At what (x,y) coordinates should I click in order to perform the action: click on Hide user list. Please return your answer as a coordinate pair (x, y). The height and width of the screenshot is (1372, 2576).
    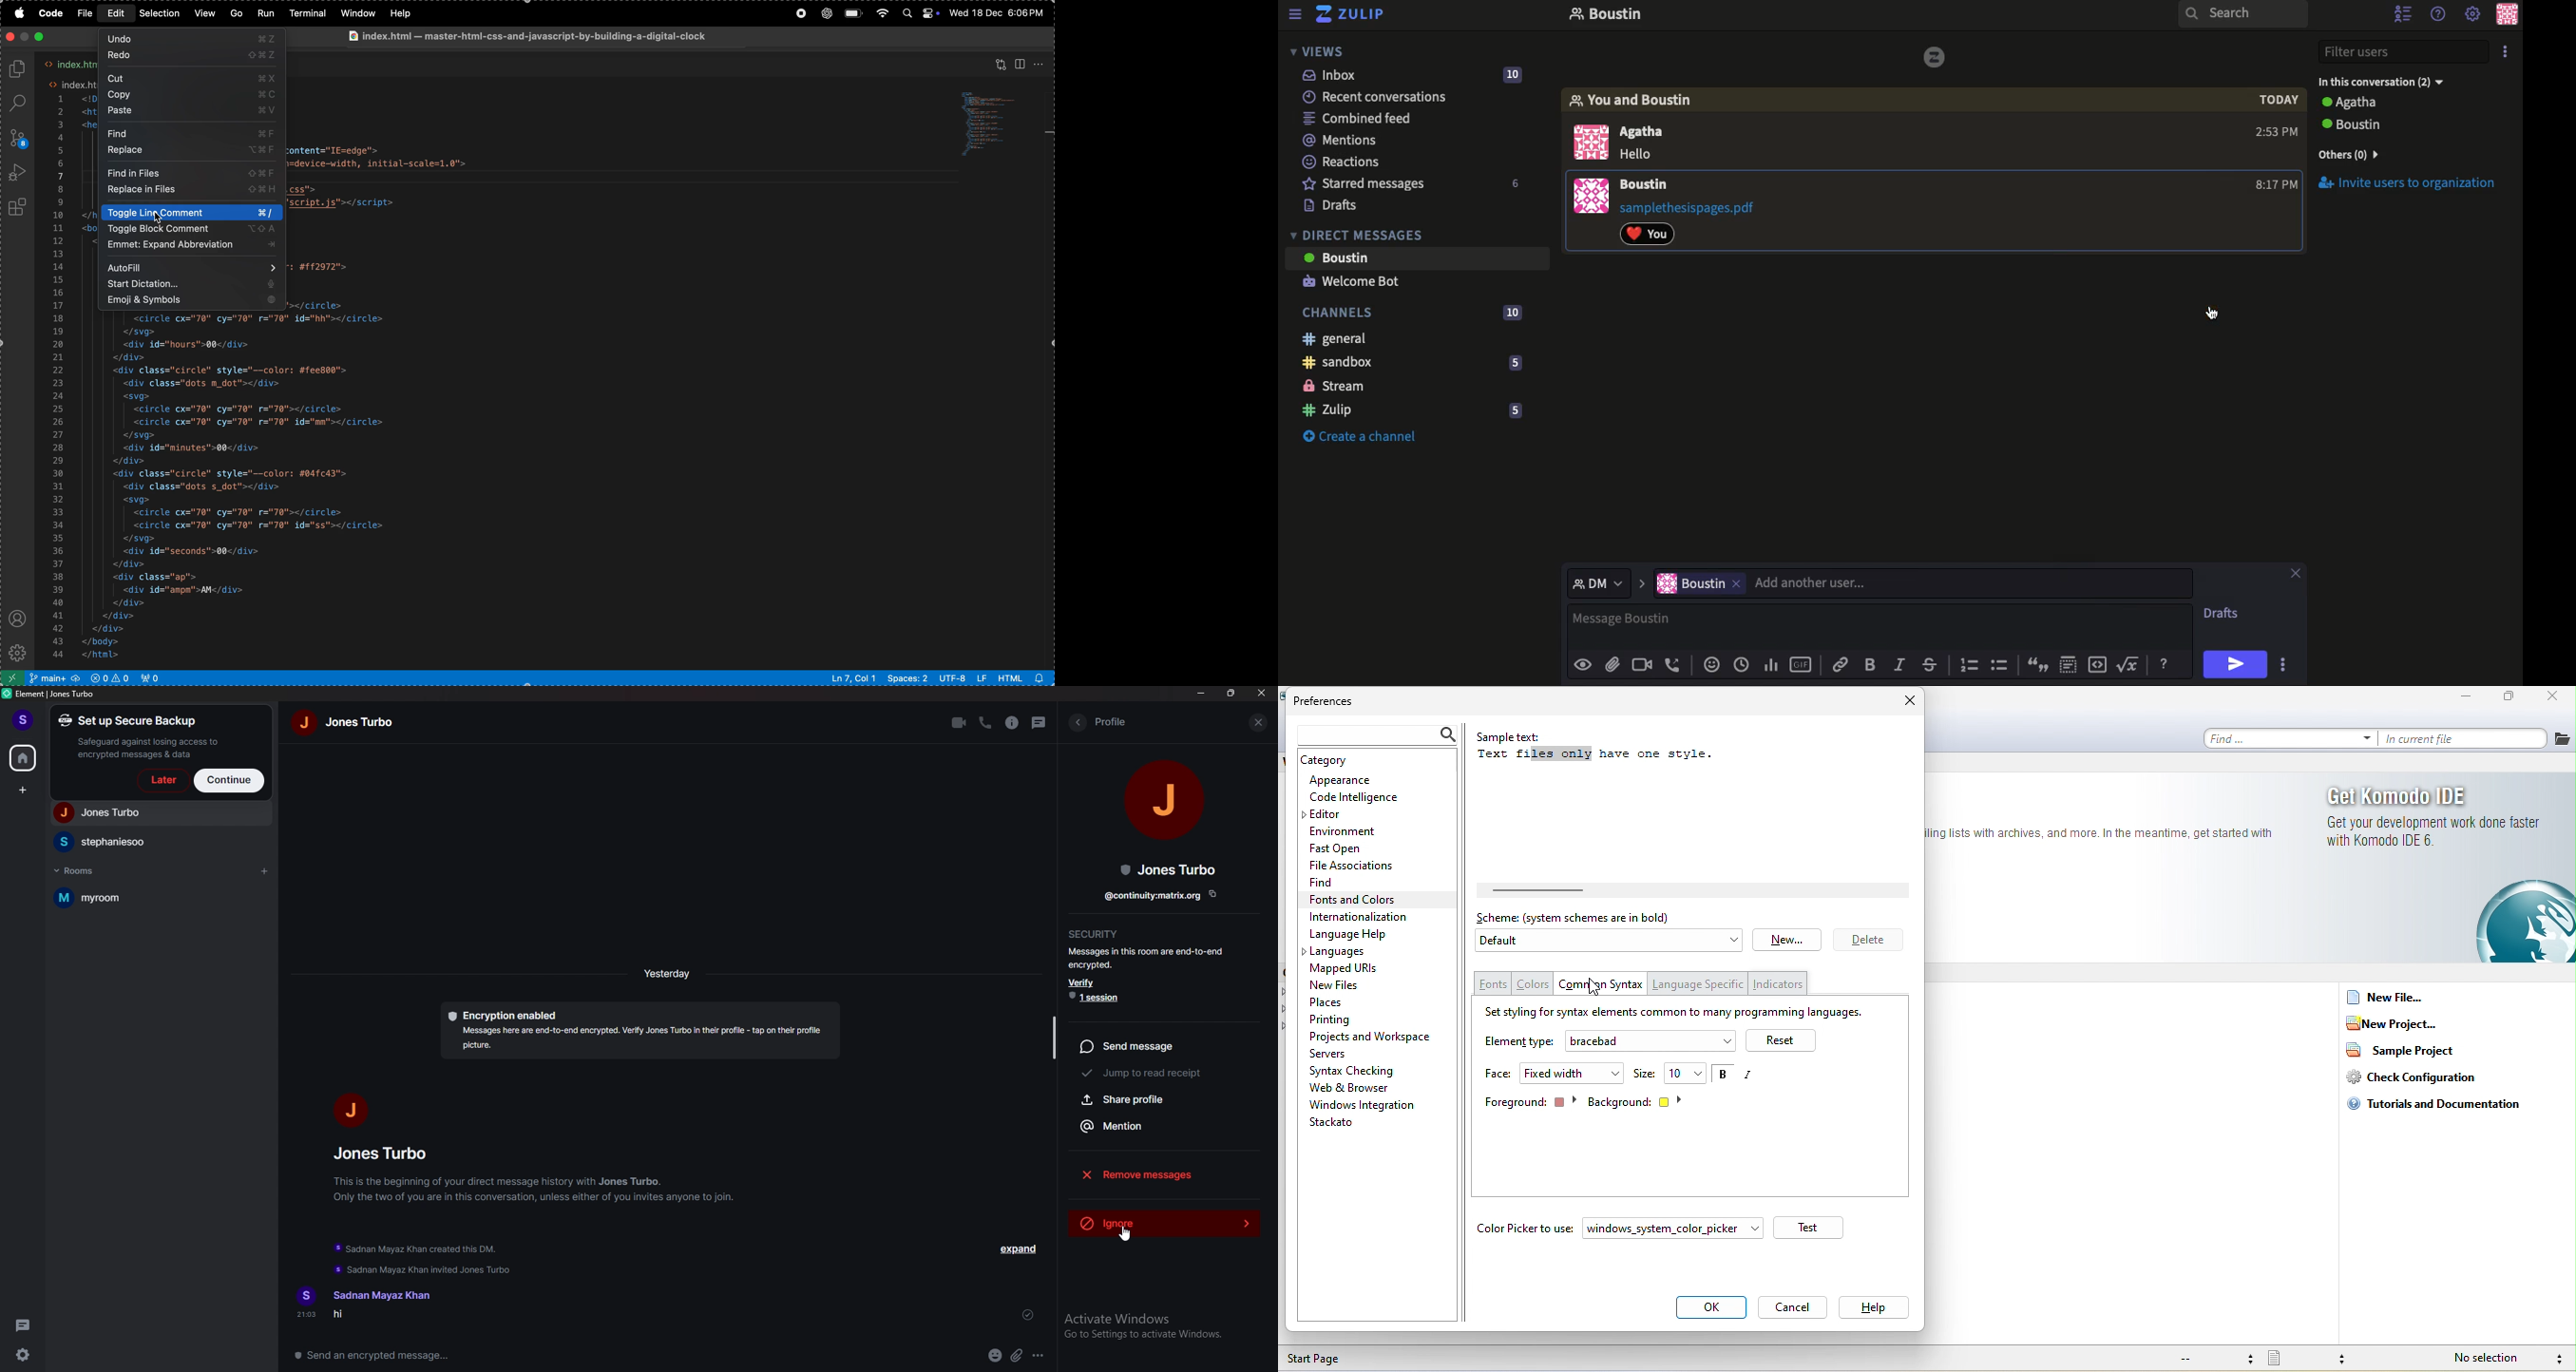
    Looking at the image, I should click on (2406, 14).